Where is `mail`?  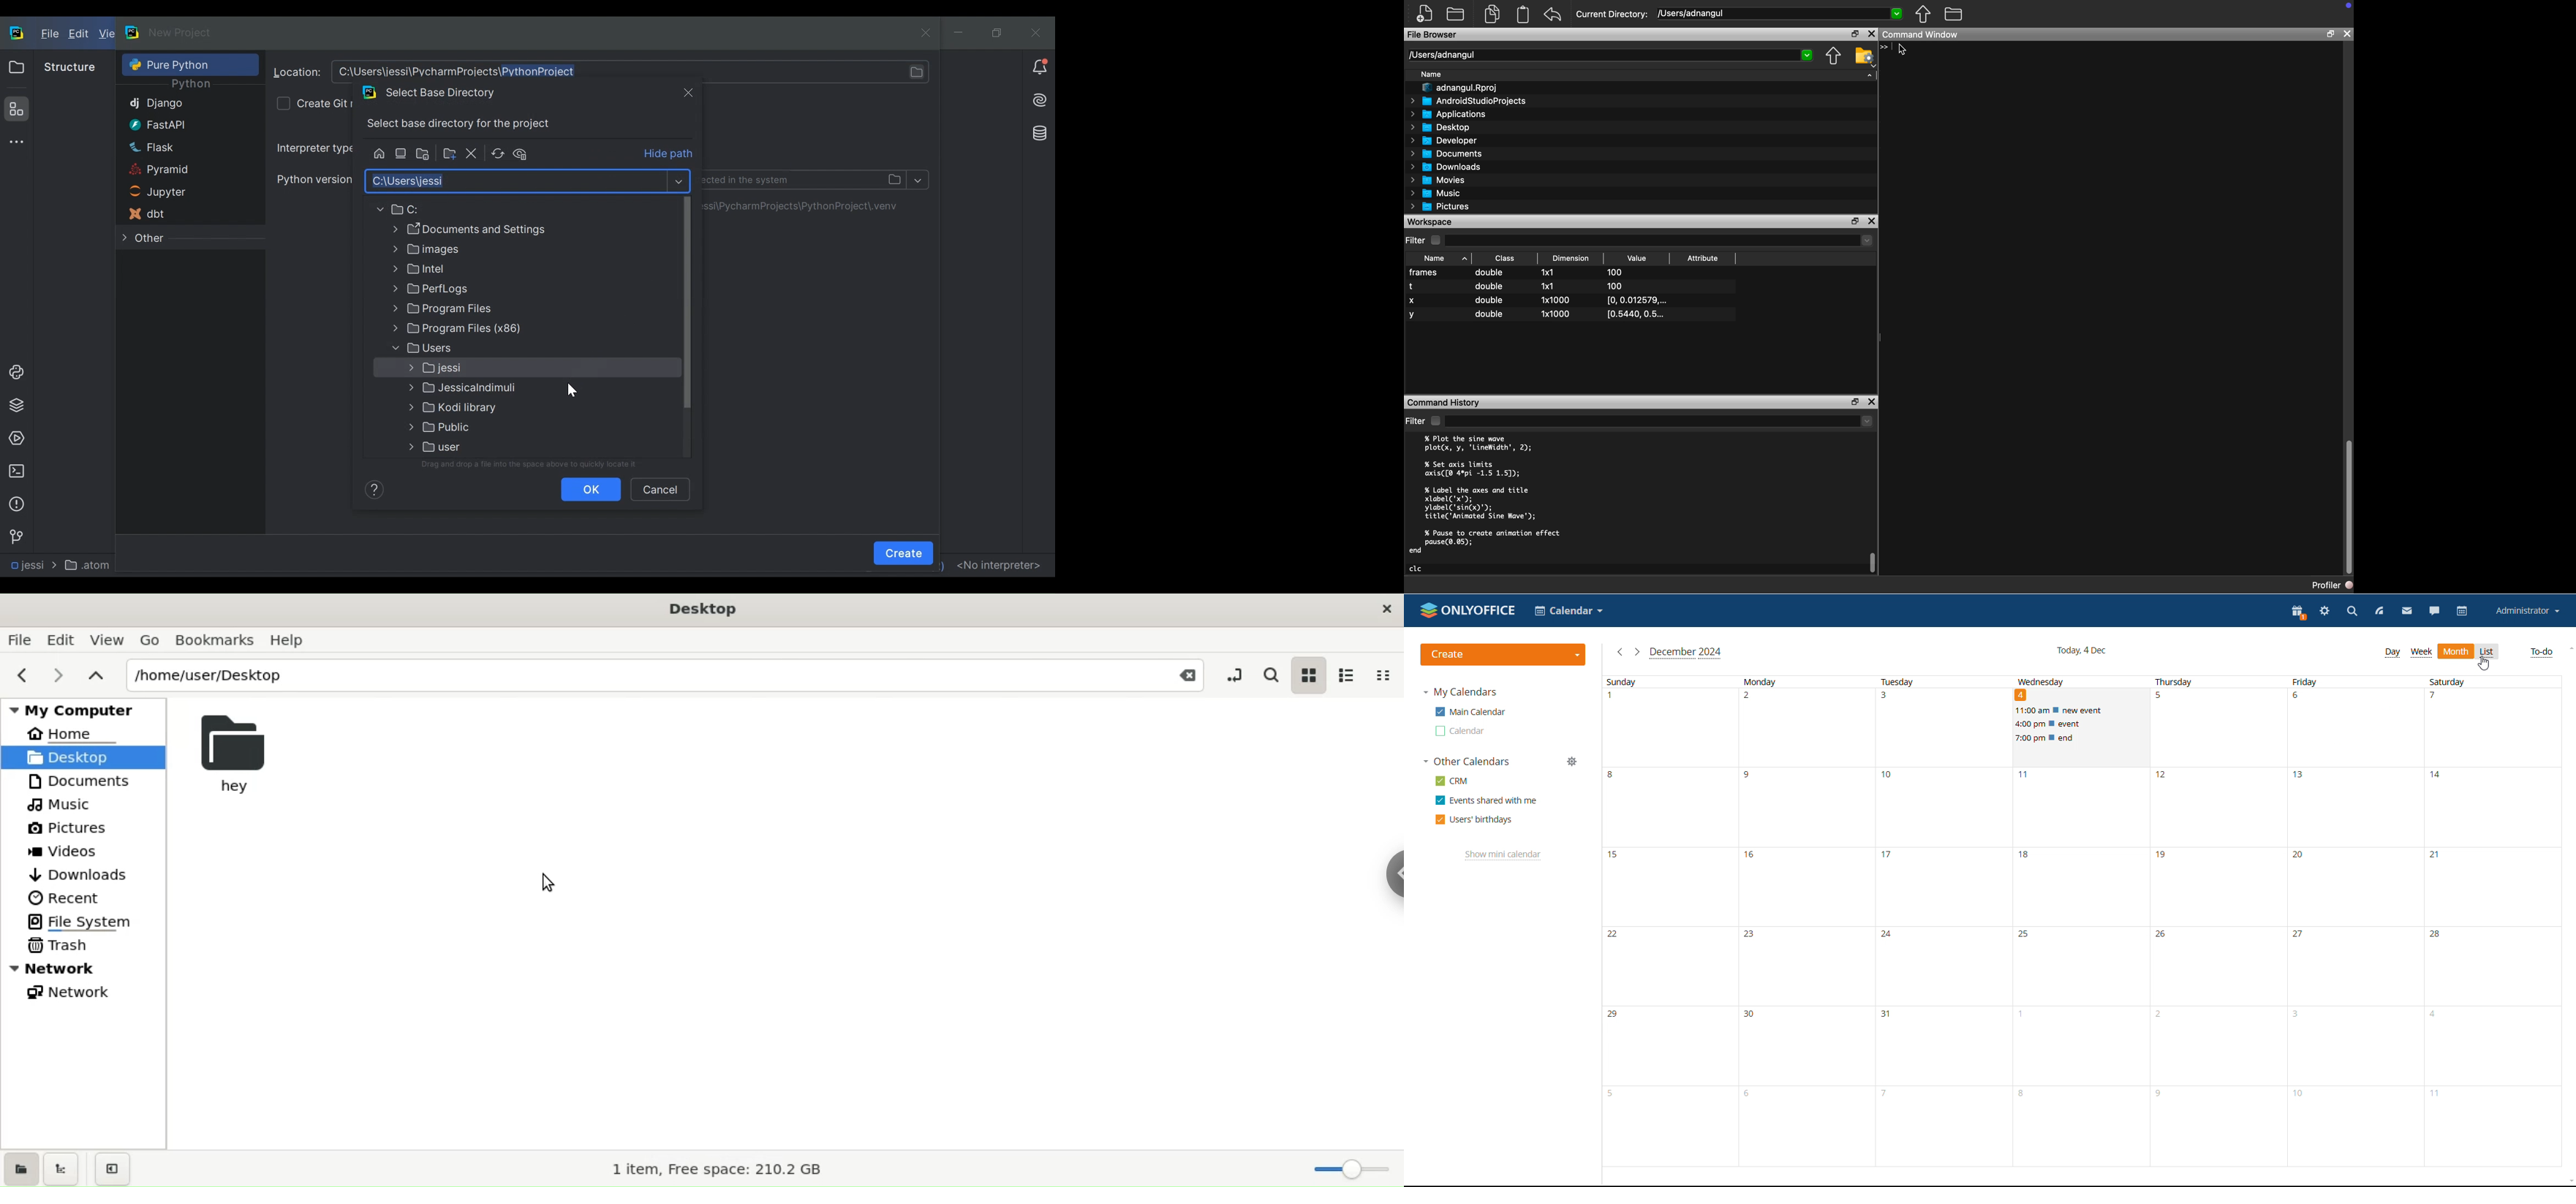 mail is located at coordinates (2406, 612).